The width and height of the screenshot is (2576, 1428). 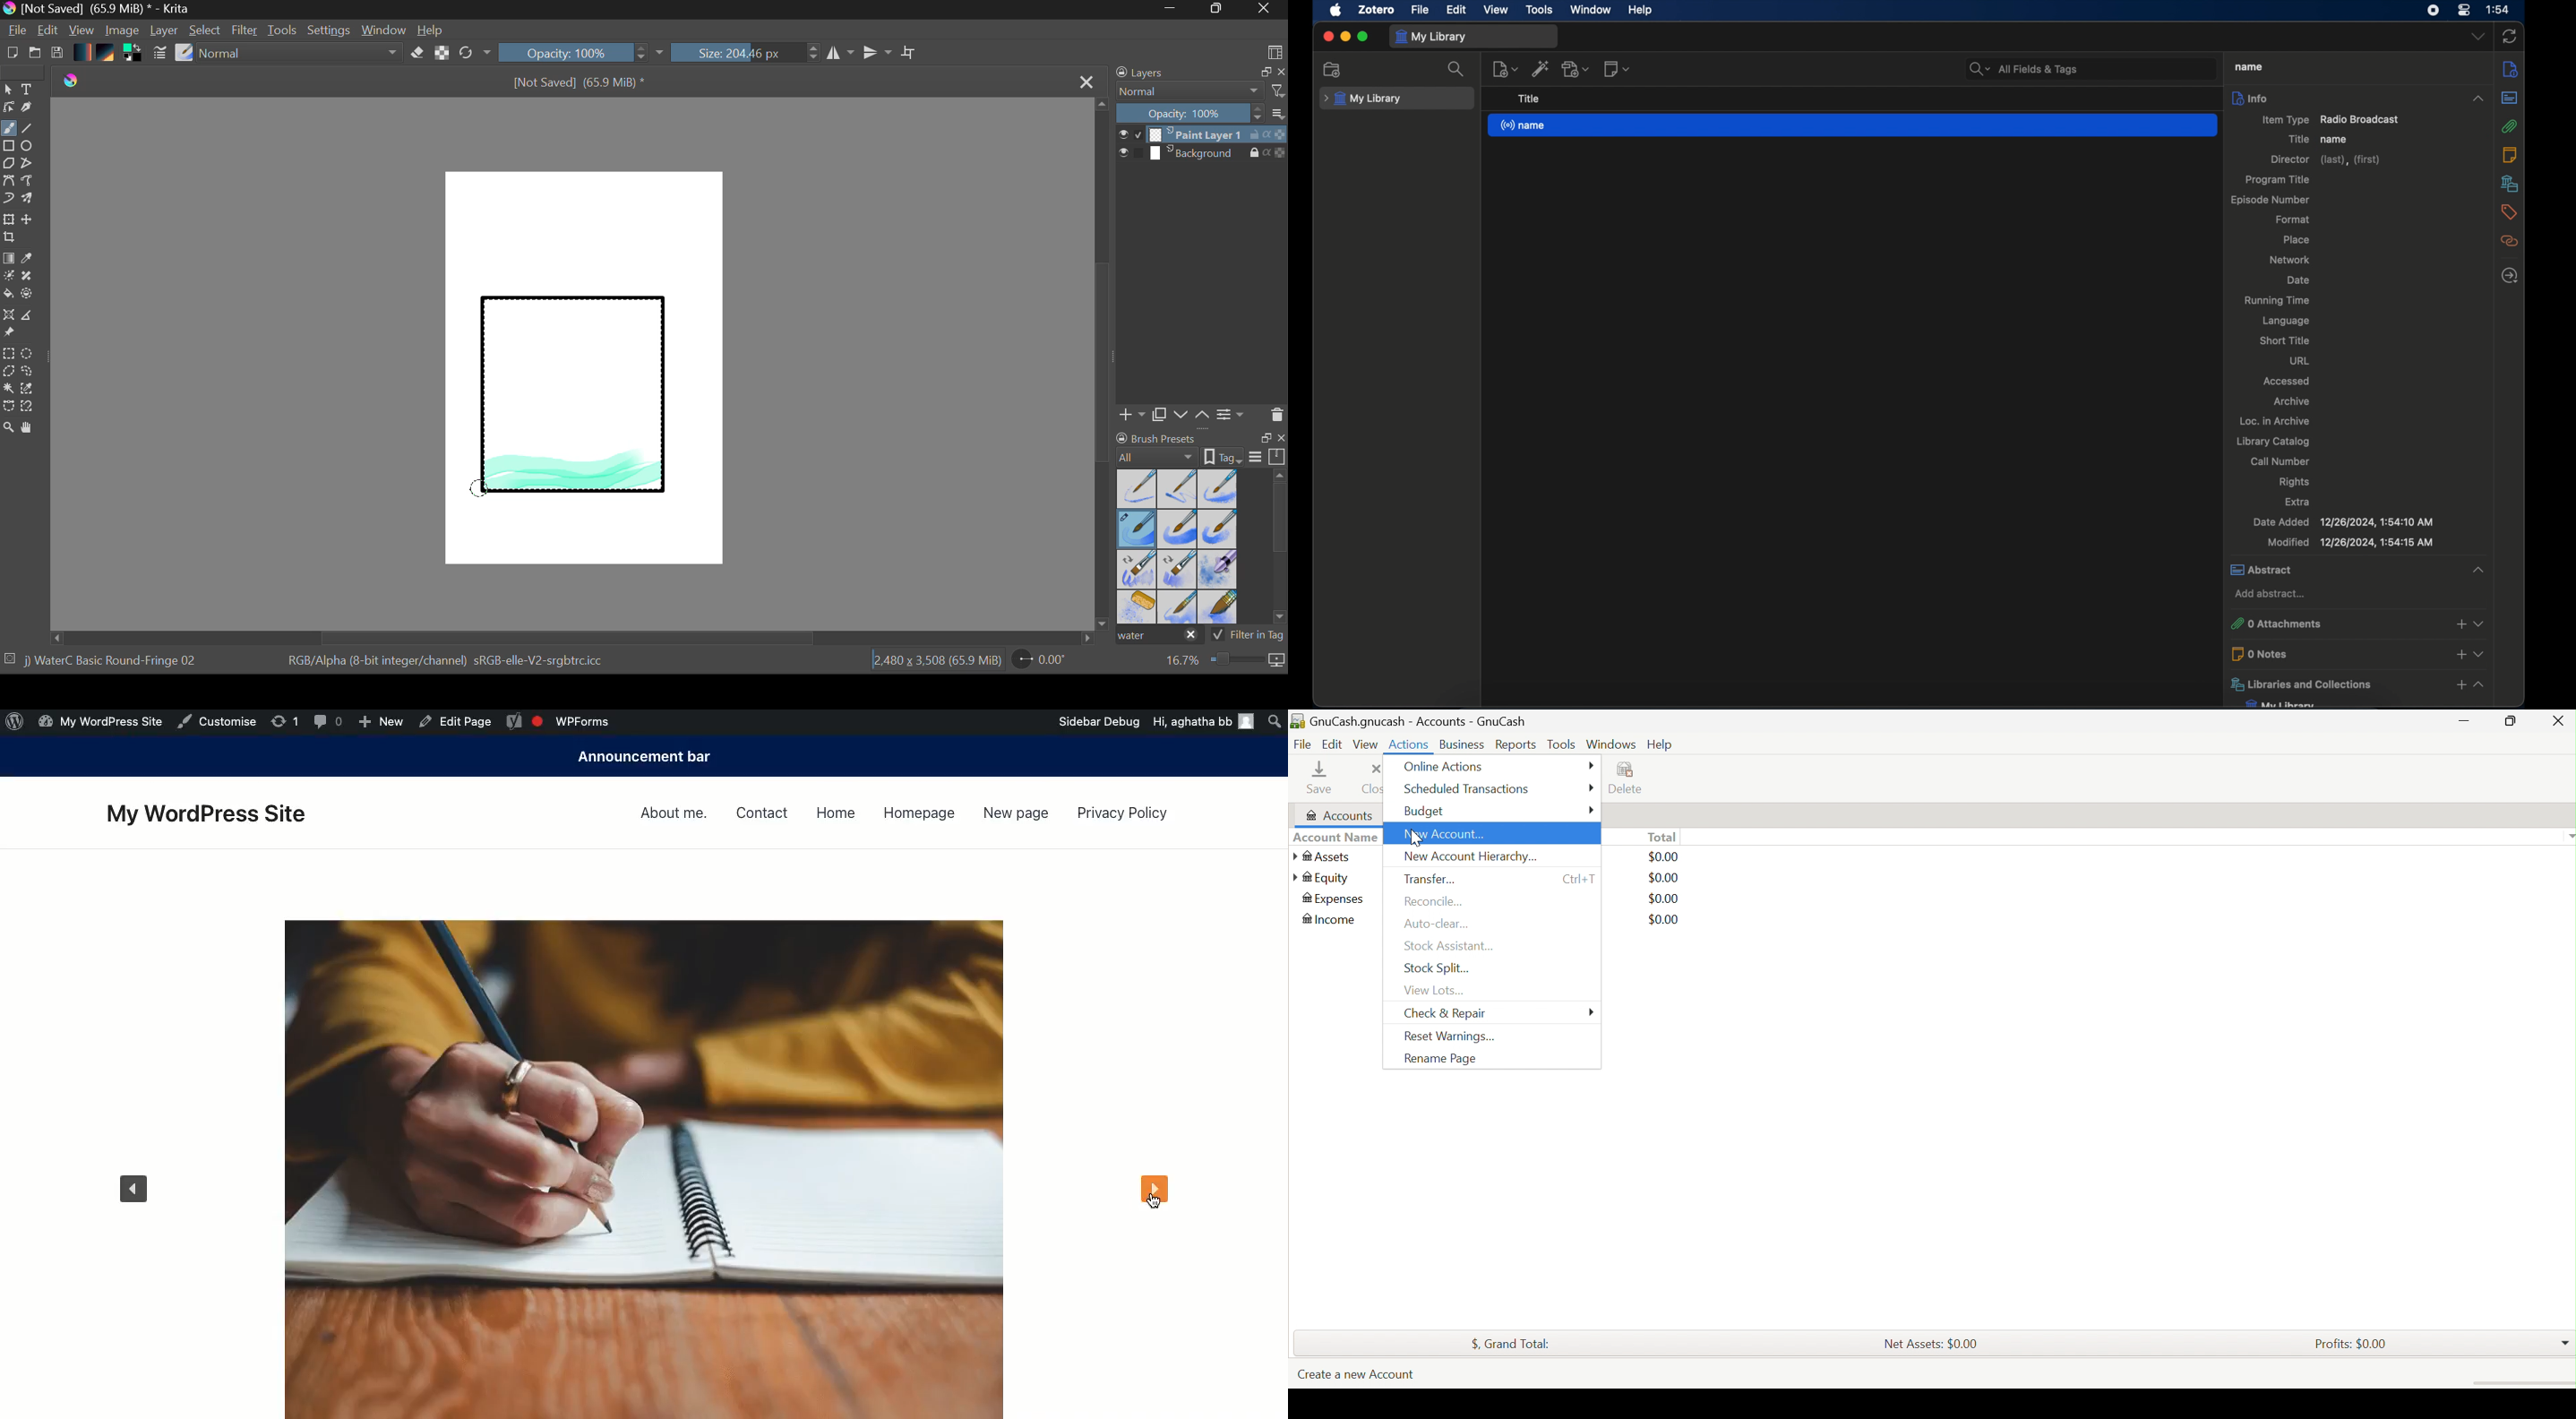 I want to click on dropdown, so click(x=2477, y=37).